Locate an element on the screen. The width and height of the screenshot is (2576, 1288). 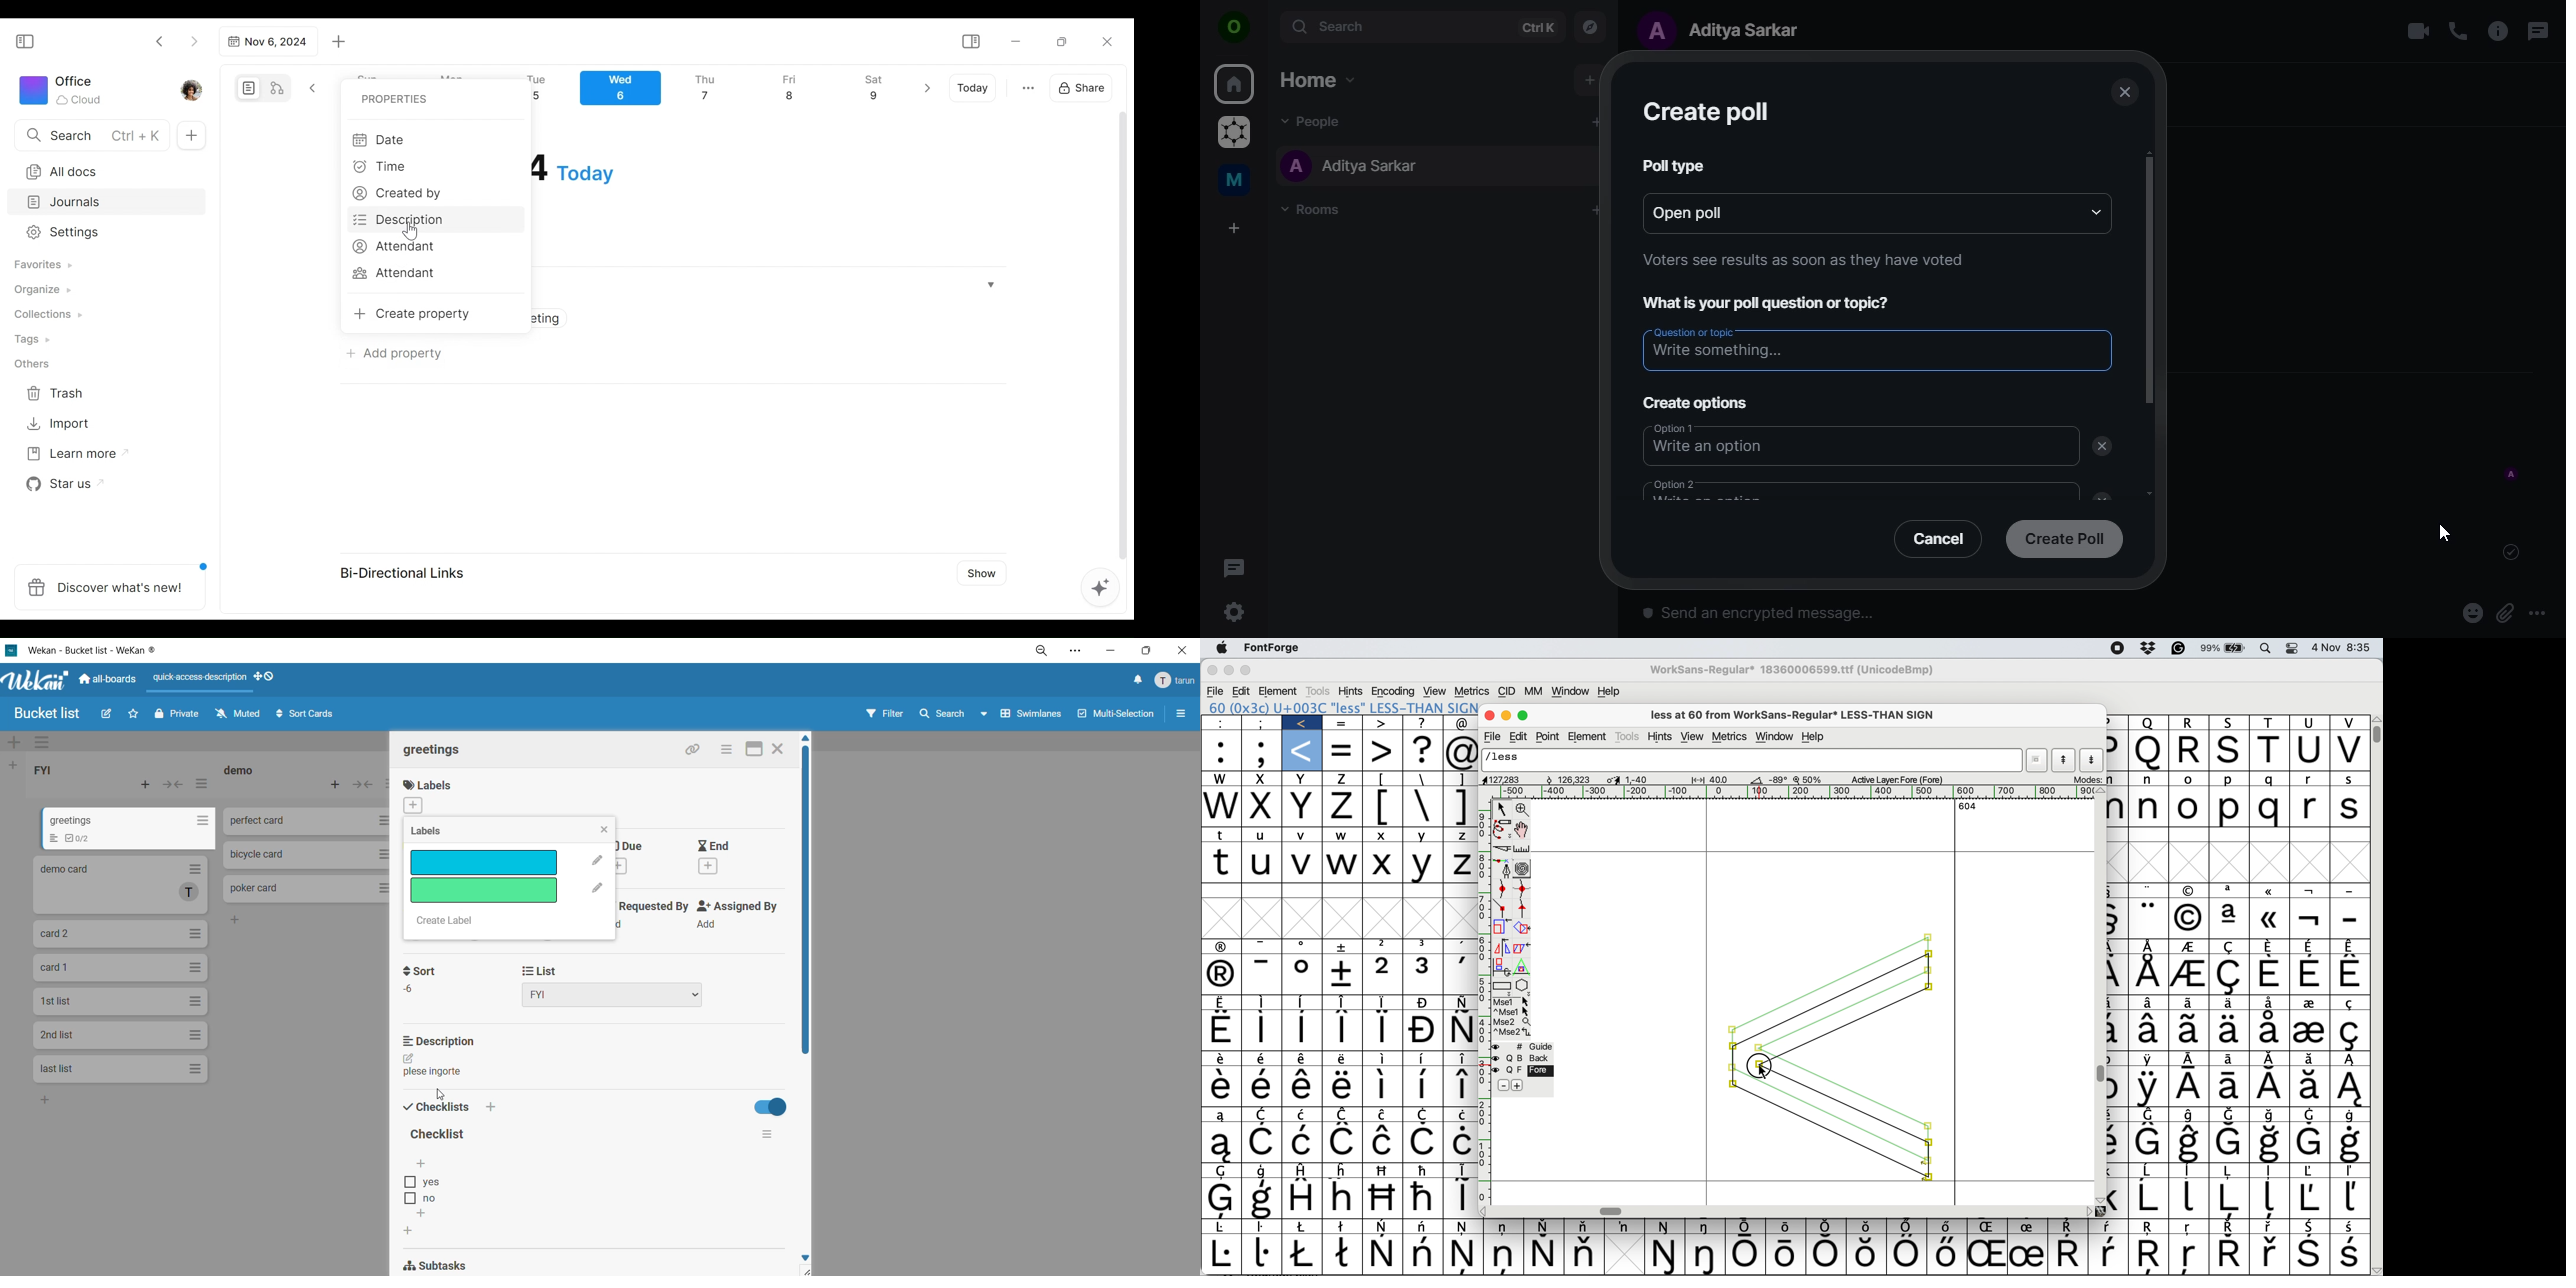
t is located at coordinates (2270, 750).